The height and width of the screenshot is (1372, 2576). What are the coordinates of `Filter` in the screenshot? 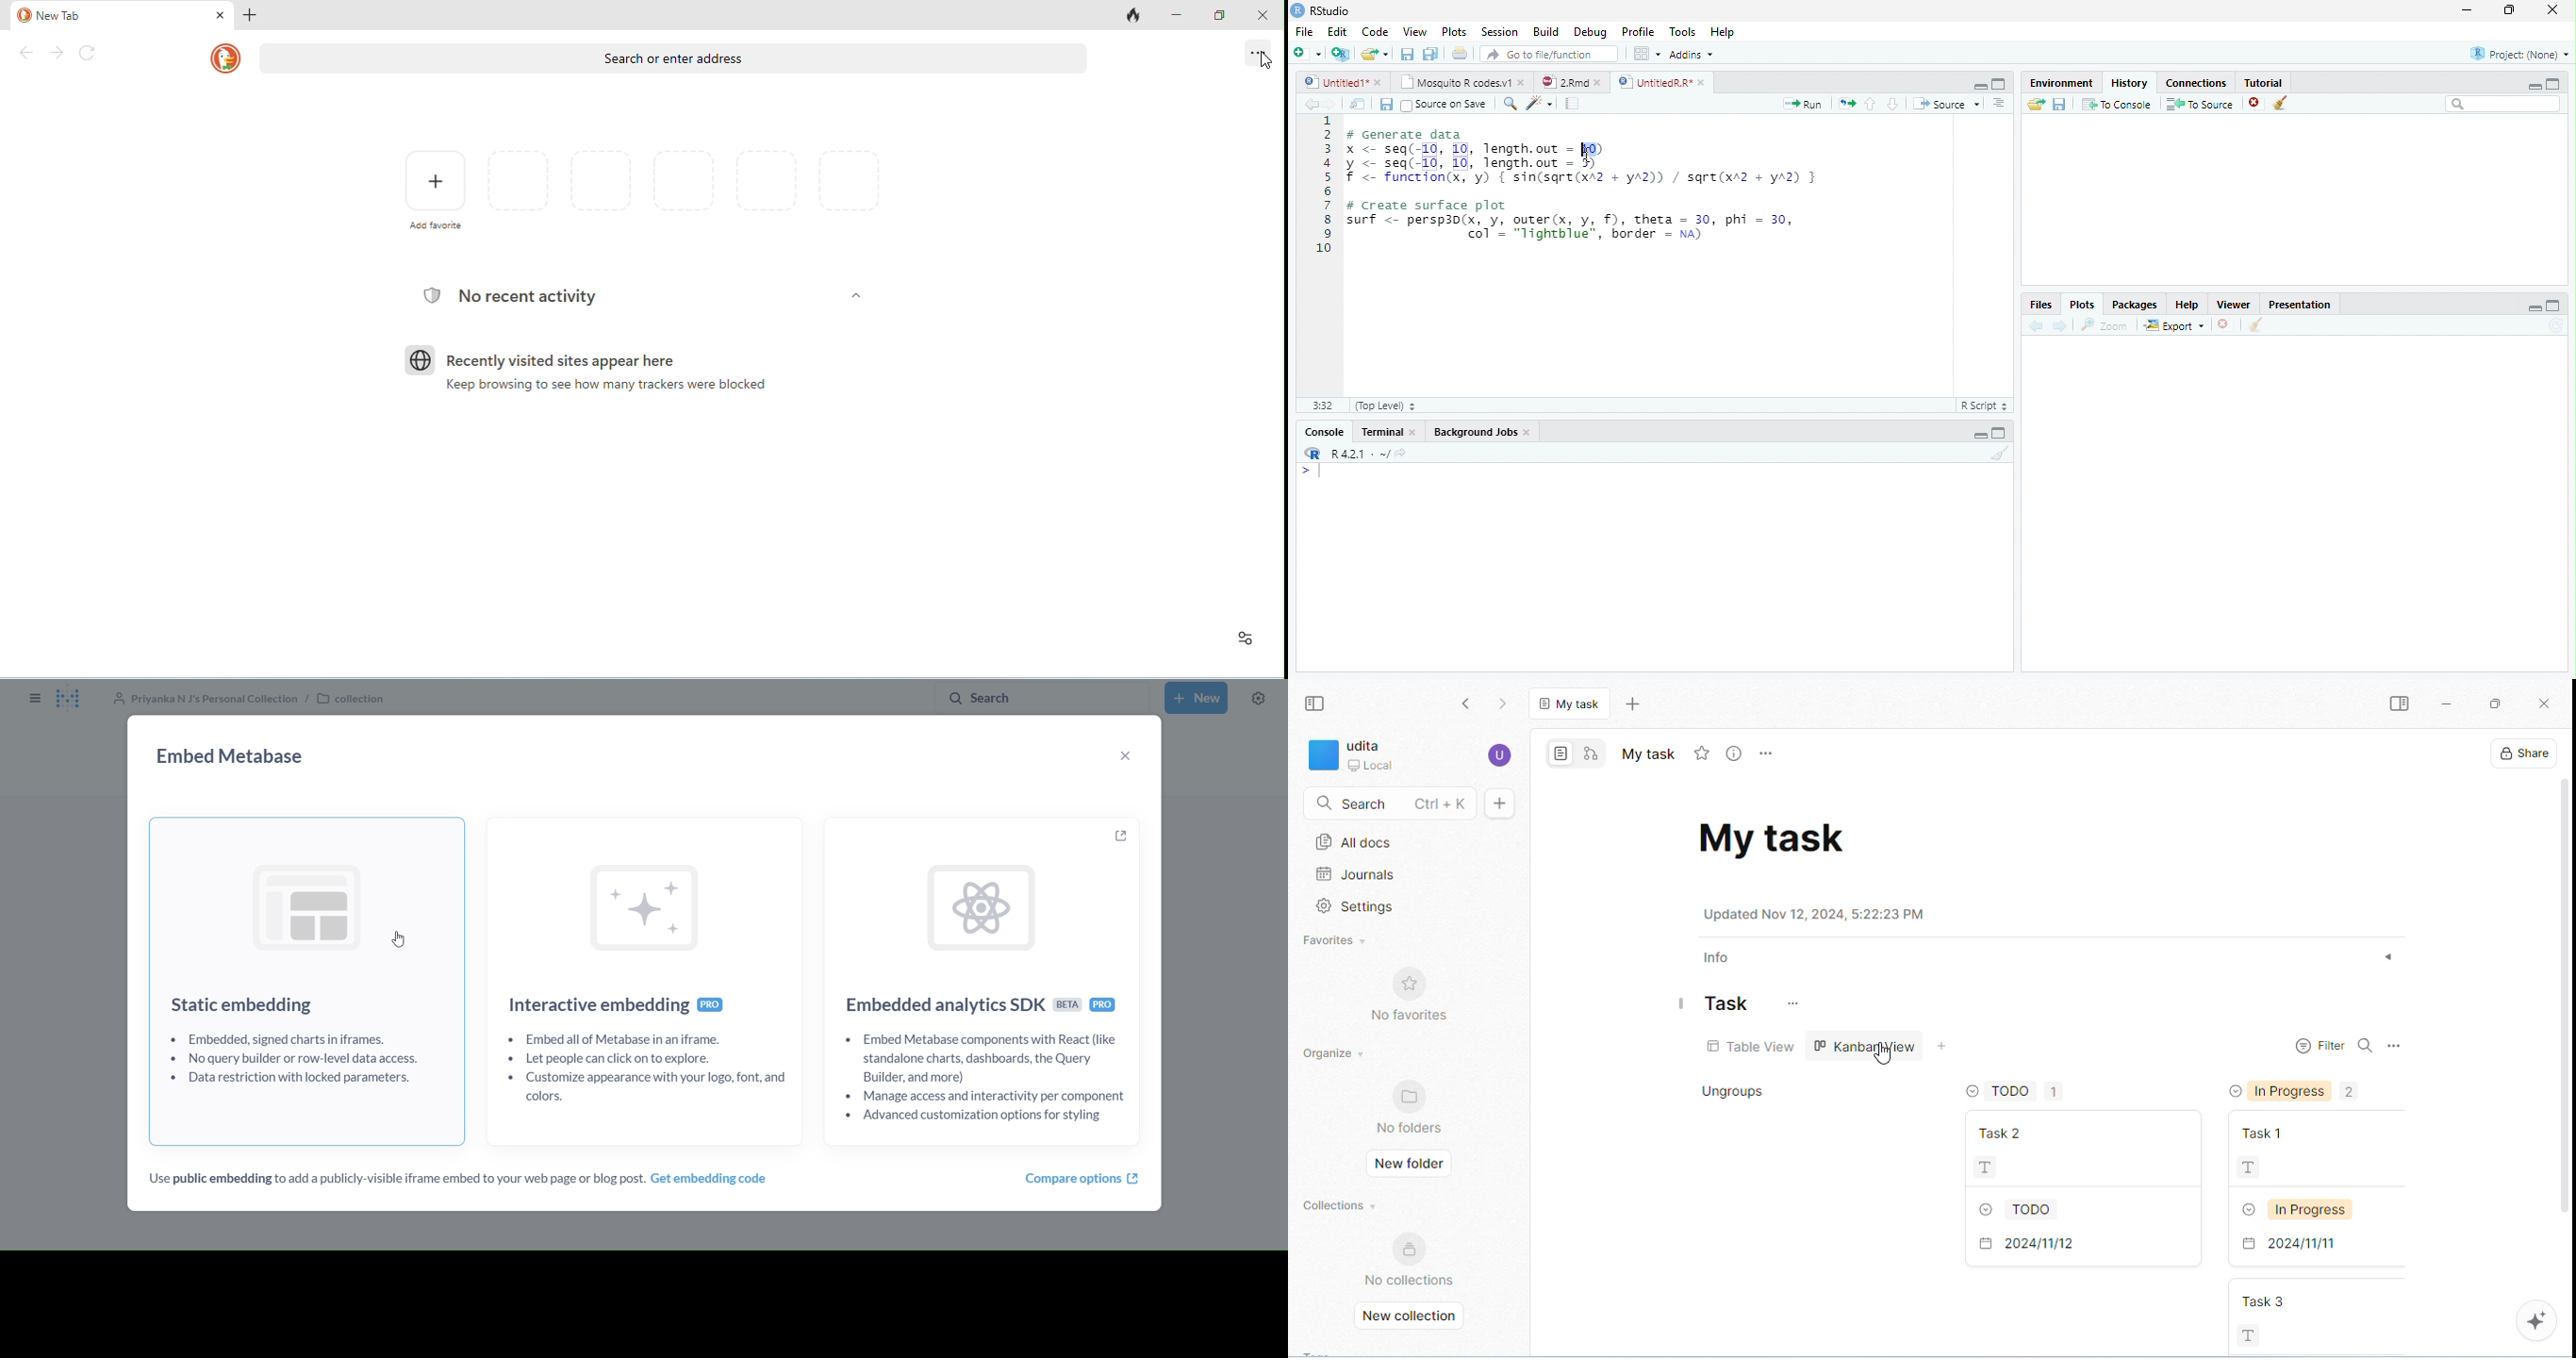 It's located at (2320, 1049).